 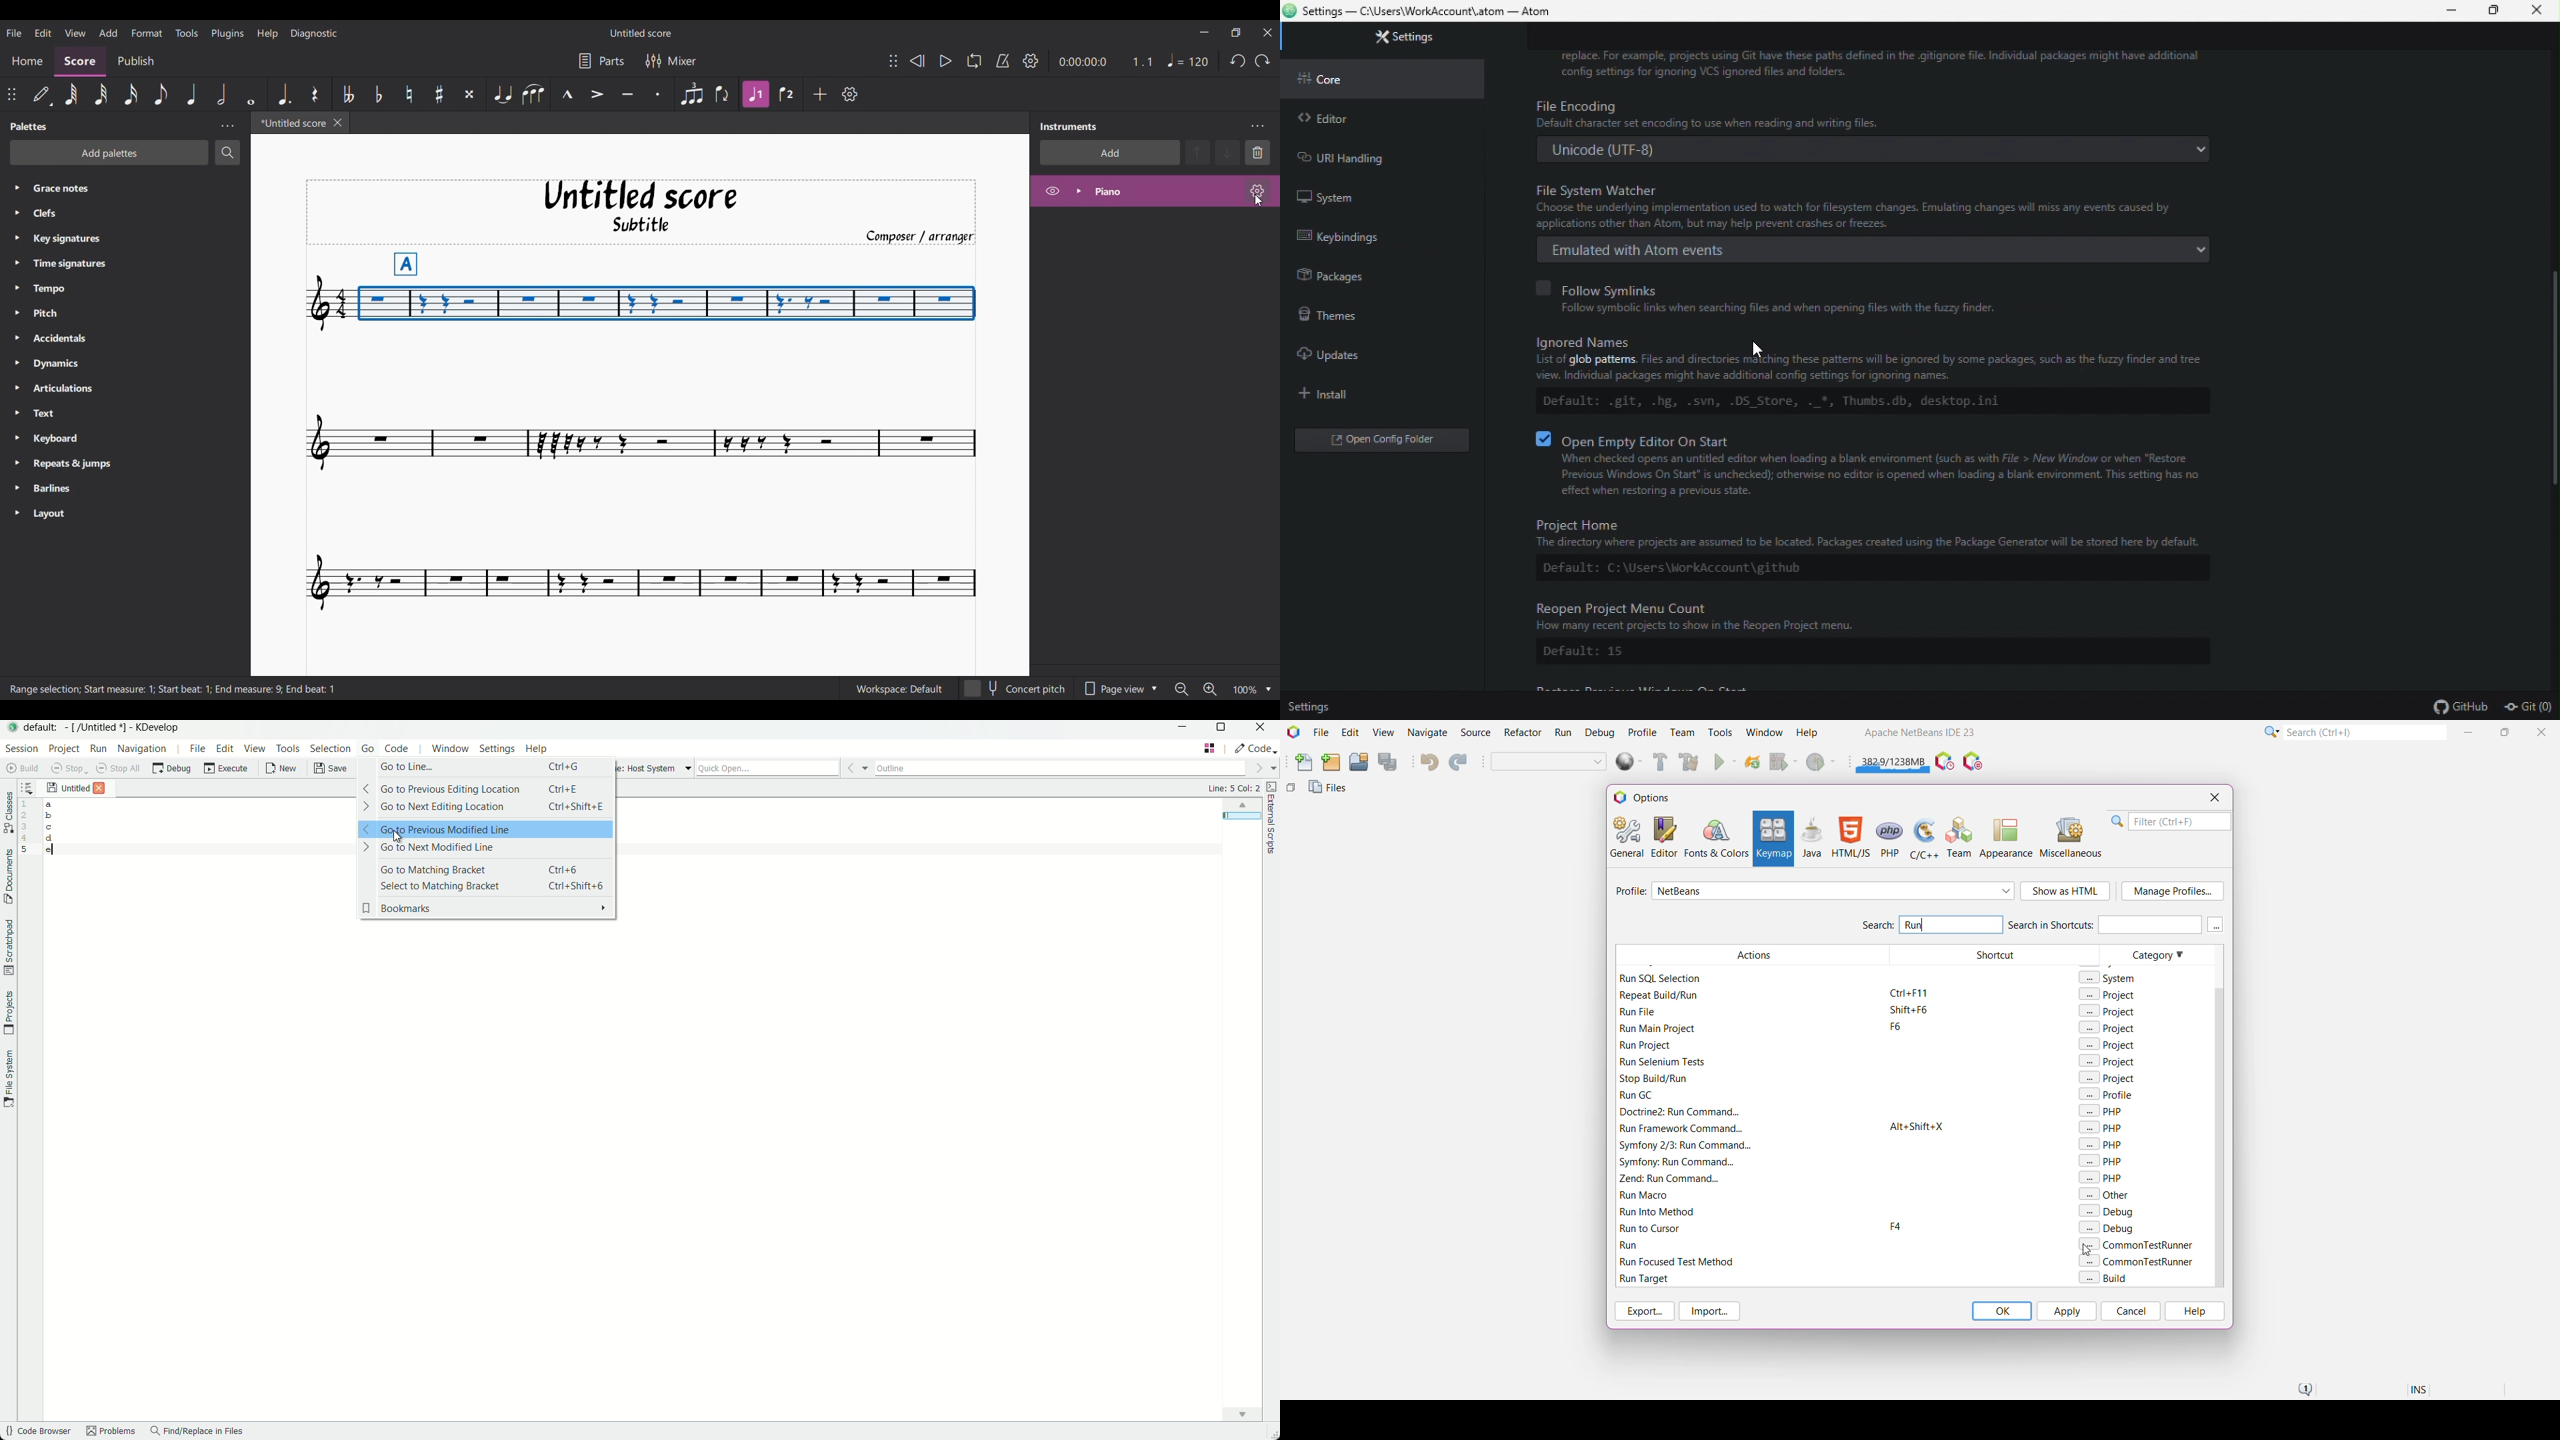 I want to click on Add instrument, so click(x=1110, y=153).